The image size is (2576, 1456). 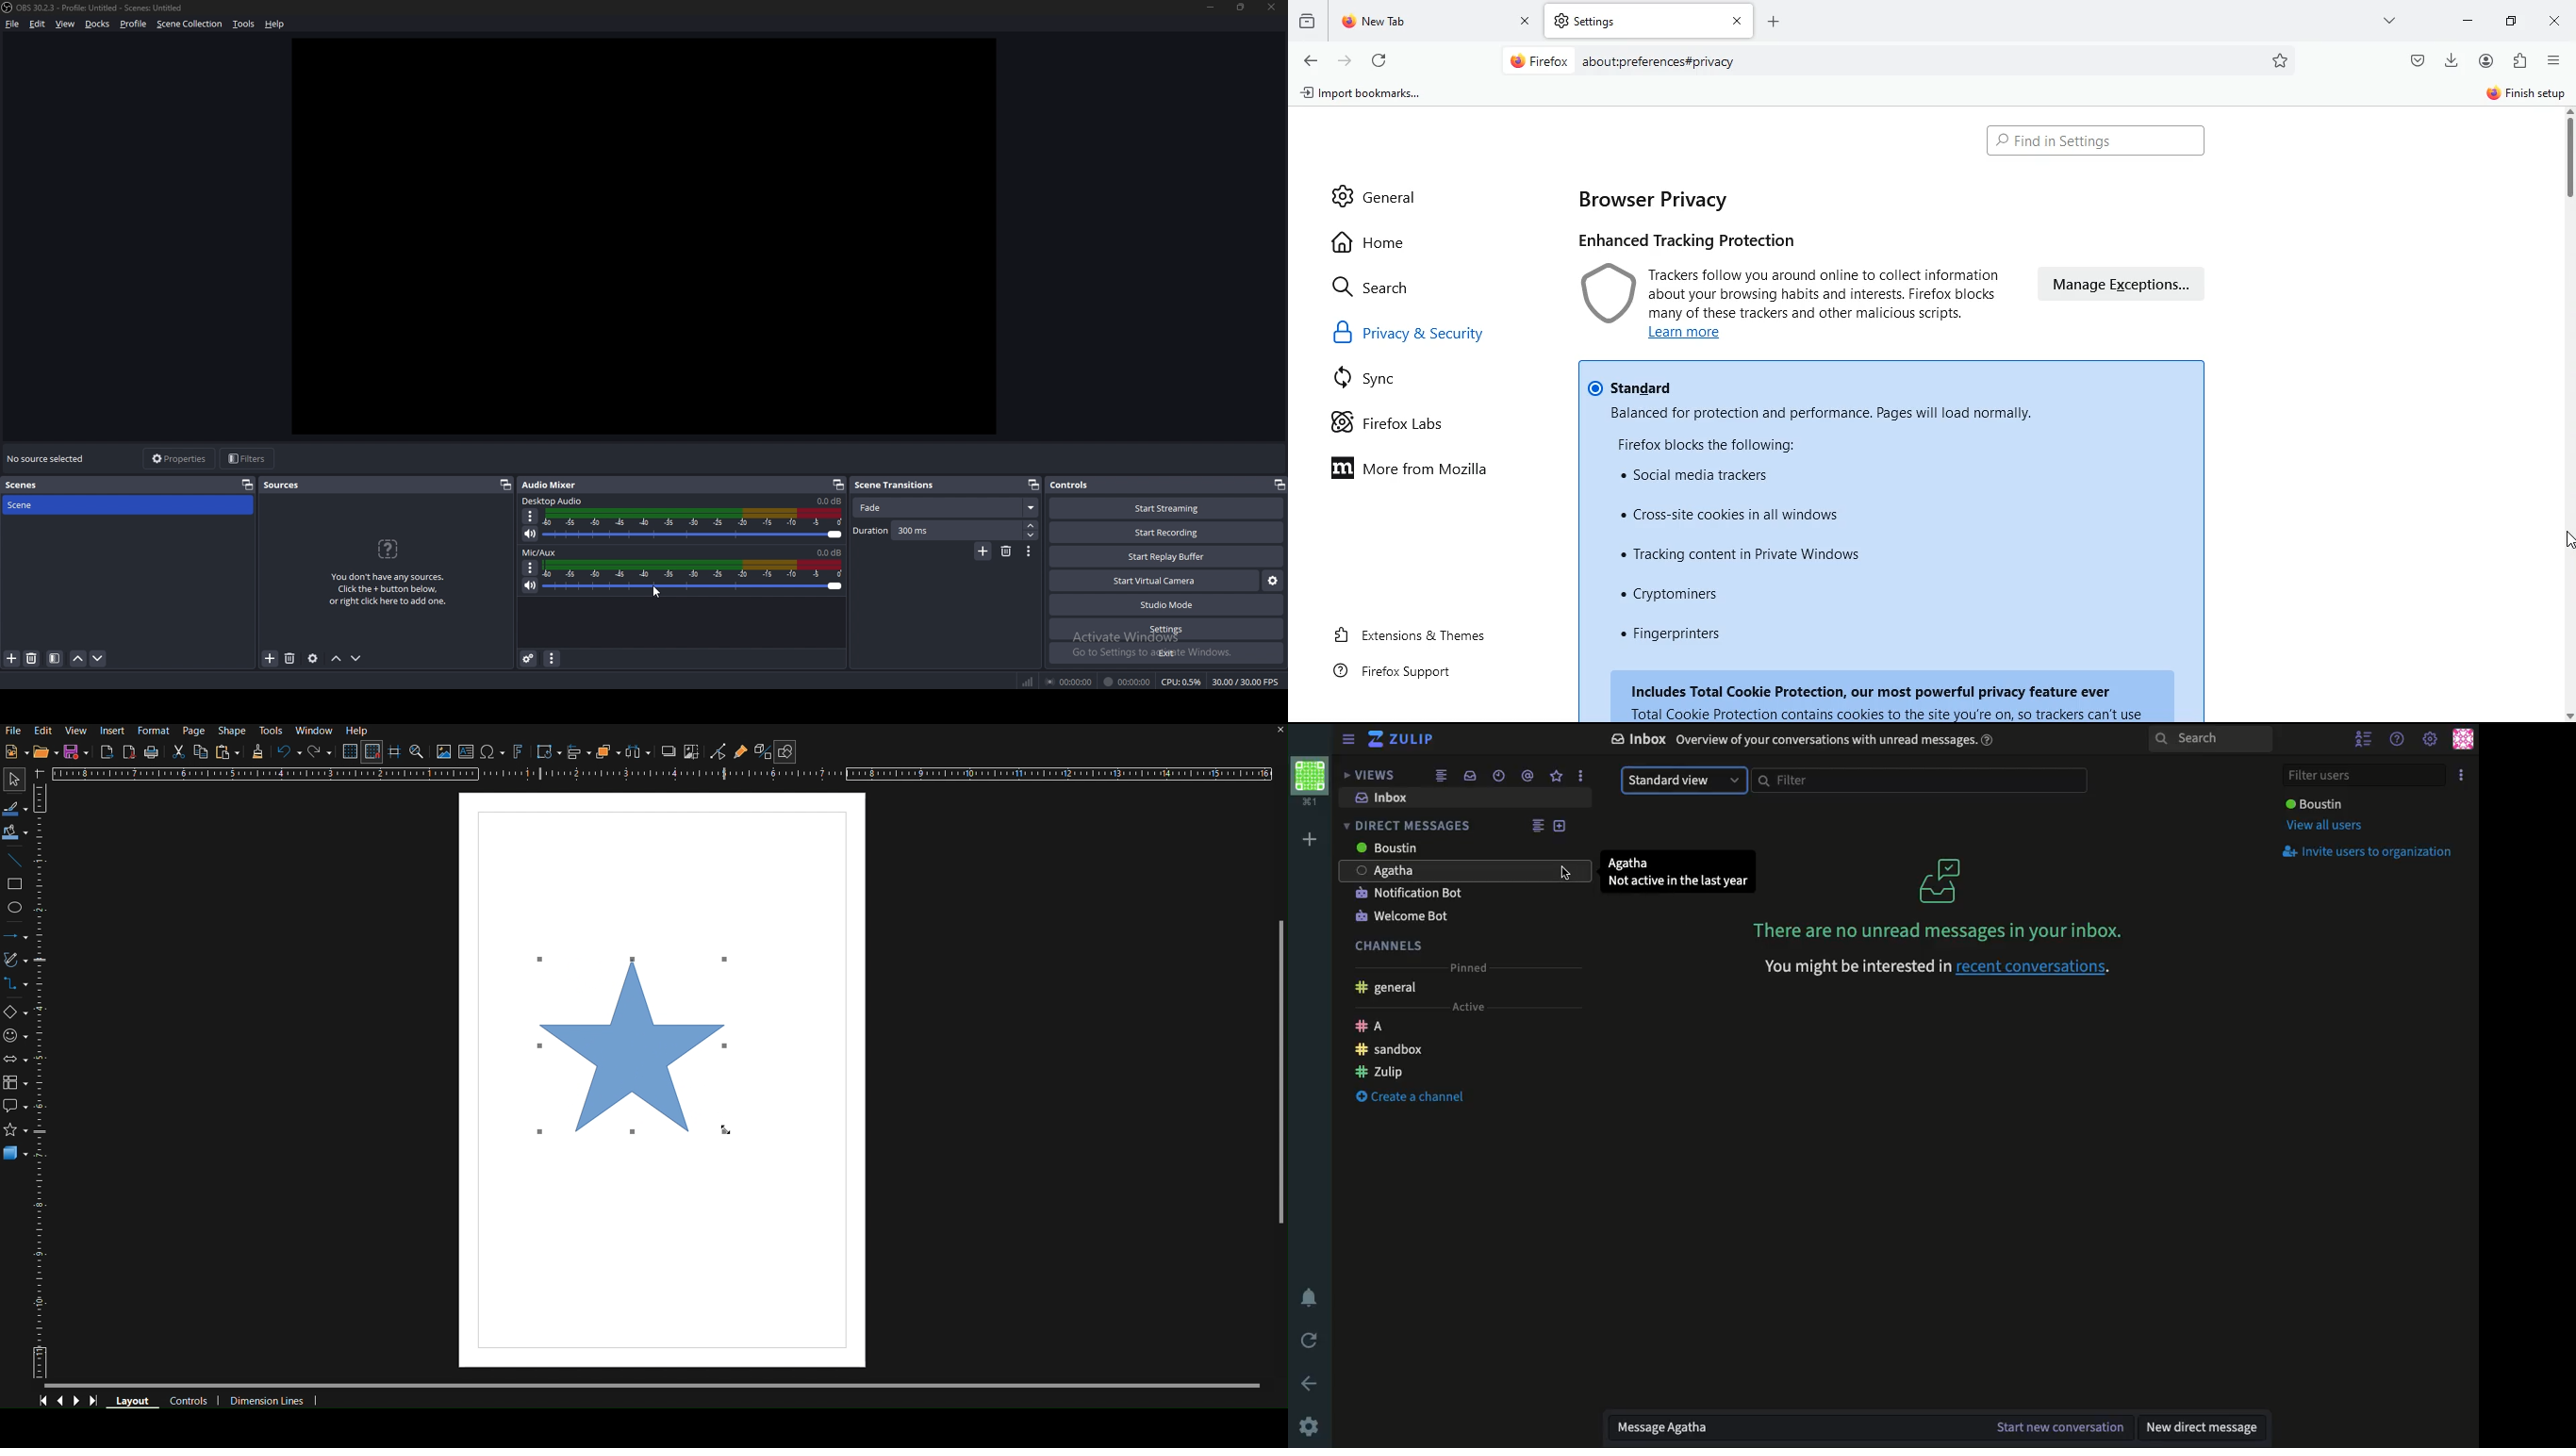 I want to click on remove scene, so click(x=32, y=659).